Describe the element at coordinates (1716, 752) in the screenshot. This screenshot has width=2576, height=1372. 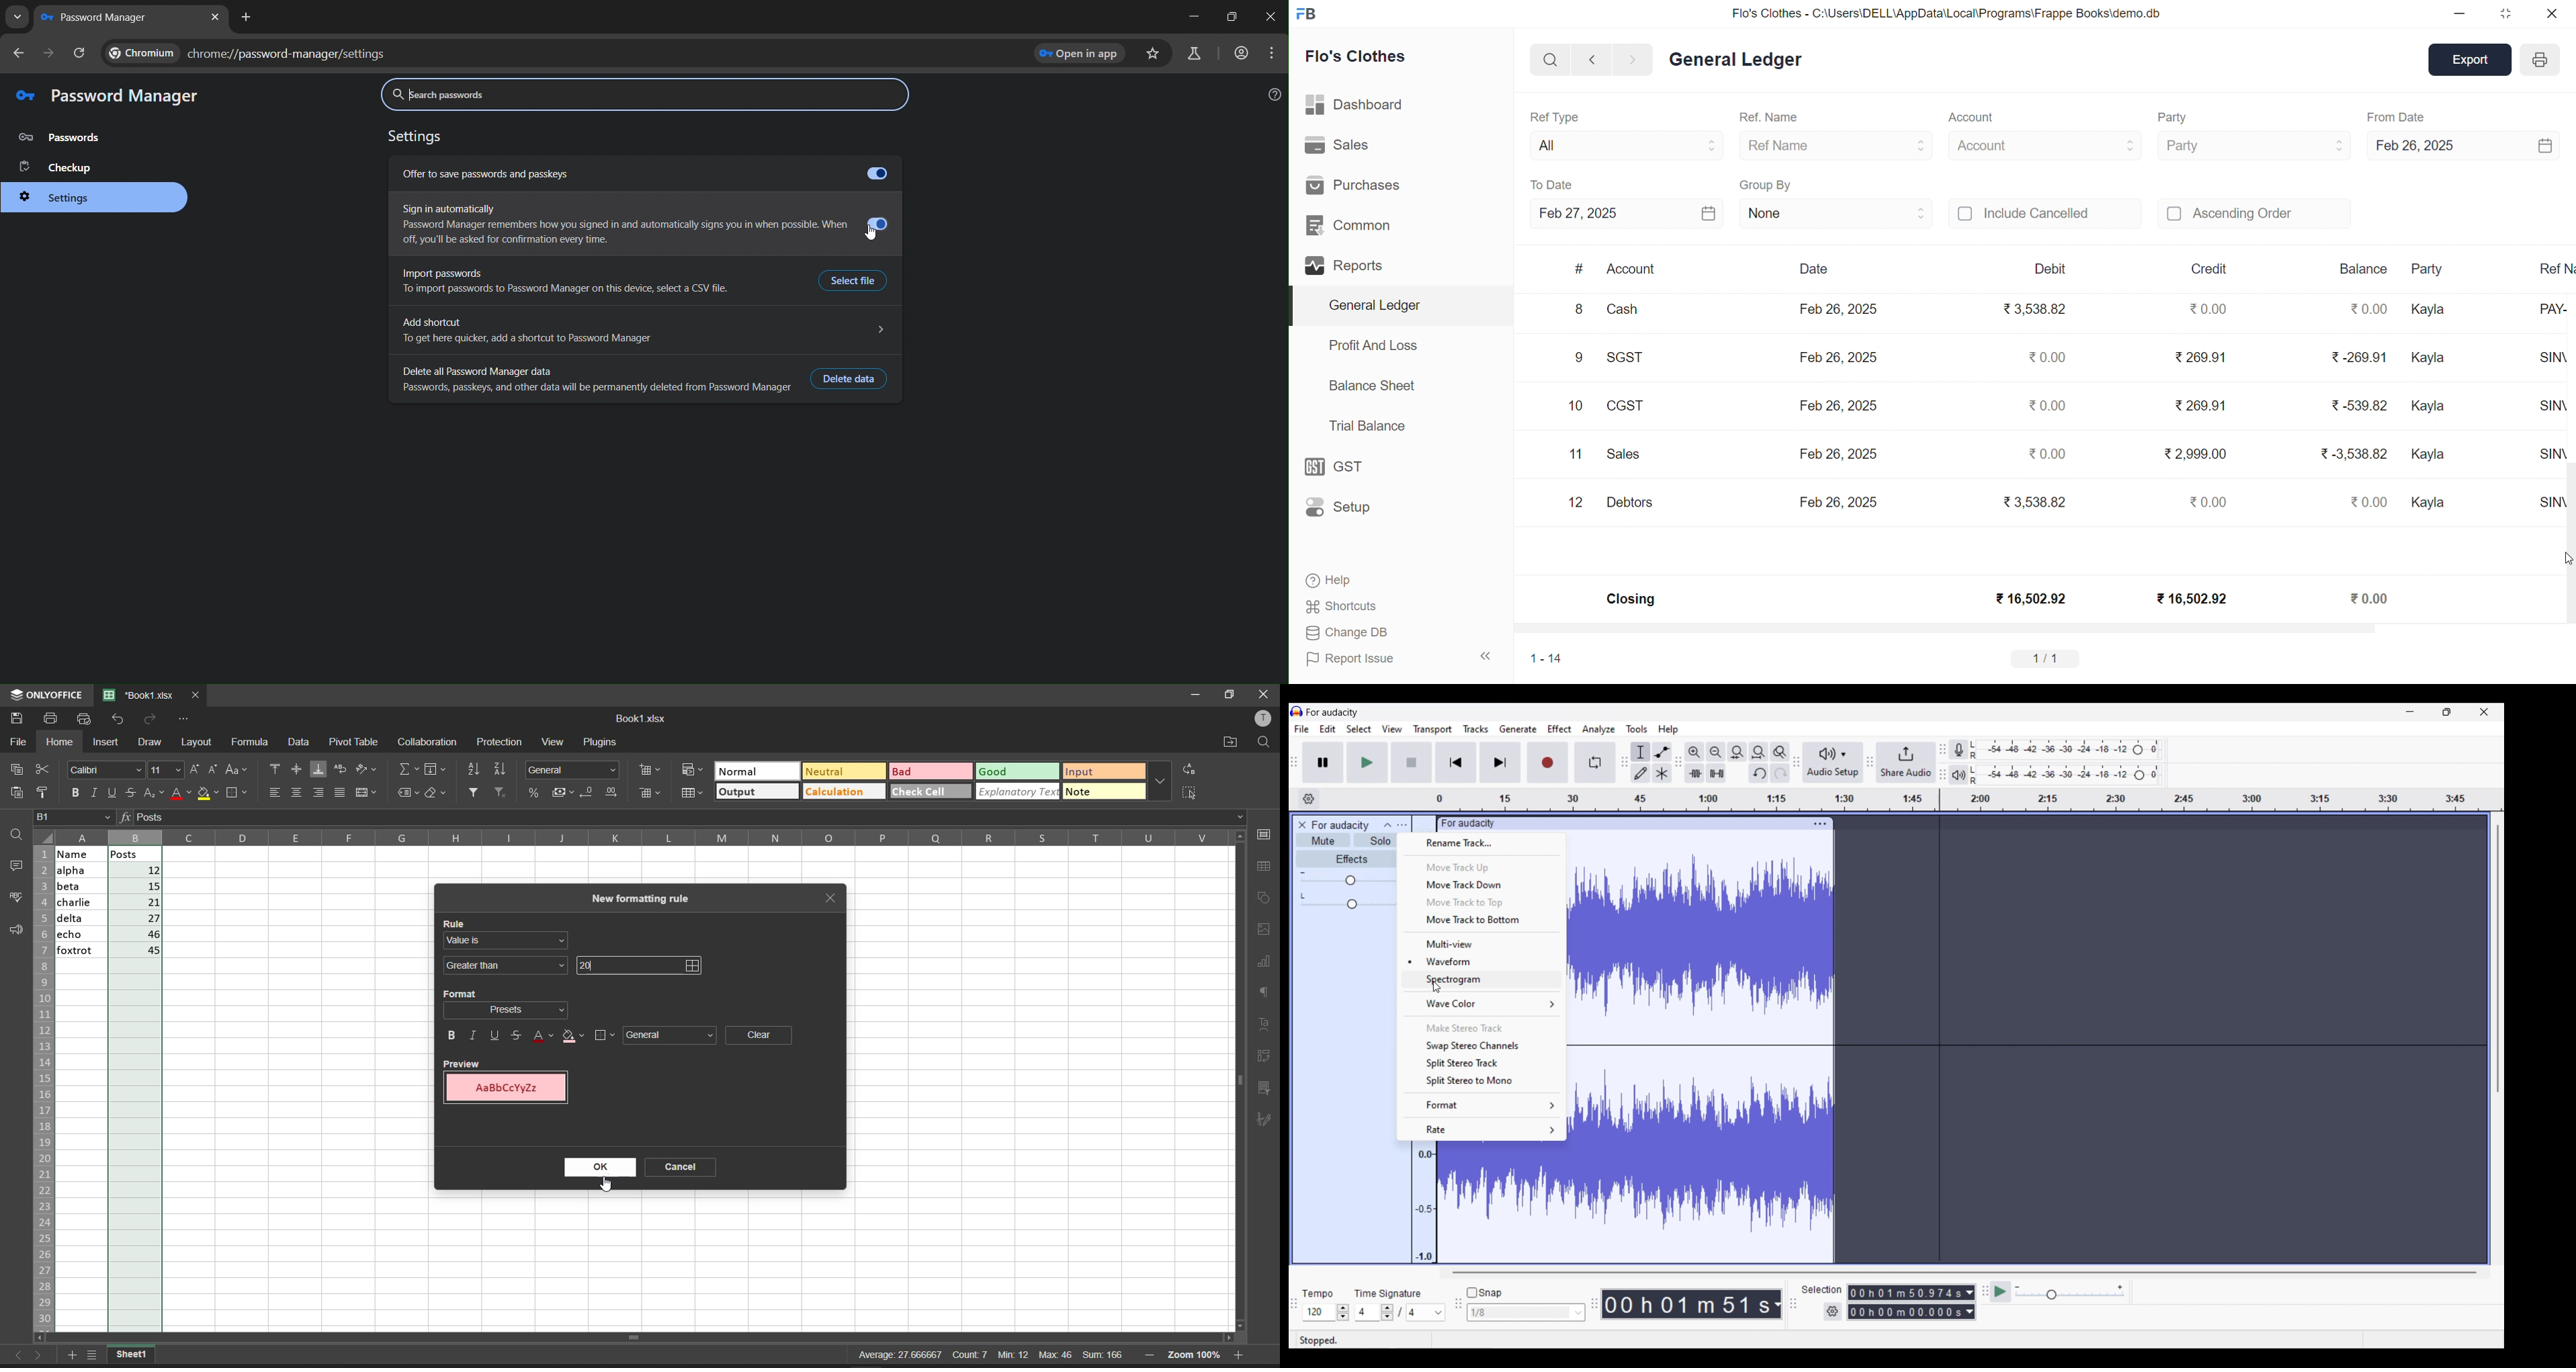
I see `Zoom out` at that location.